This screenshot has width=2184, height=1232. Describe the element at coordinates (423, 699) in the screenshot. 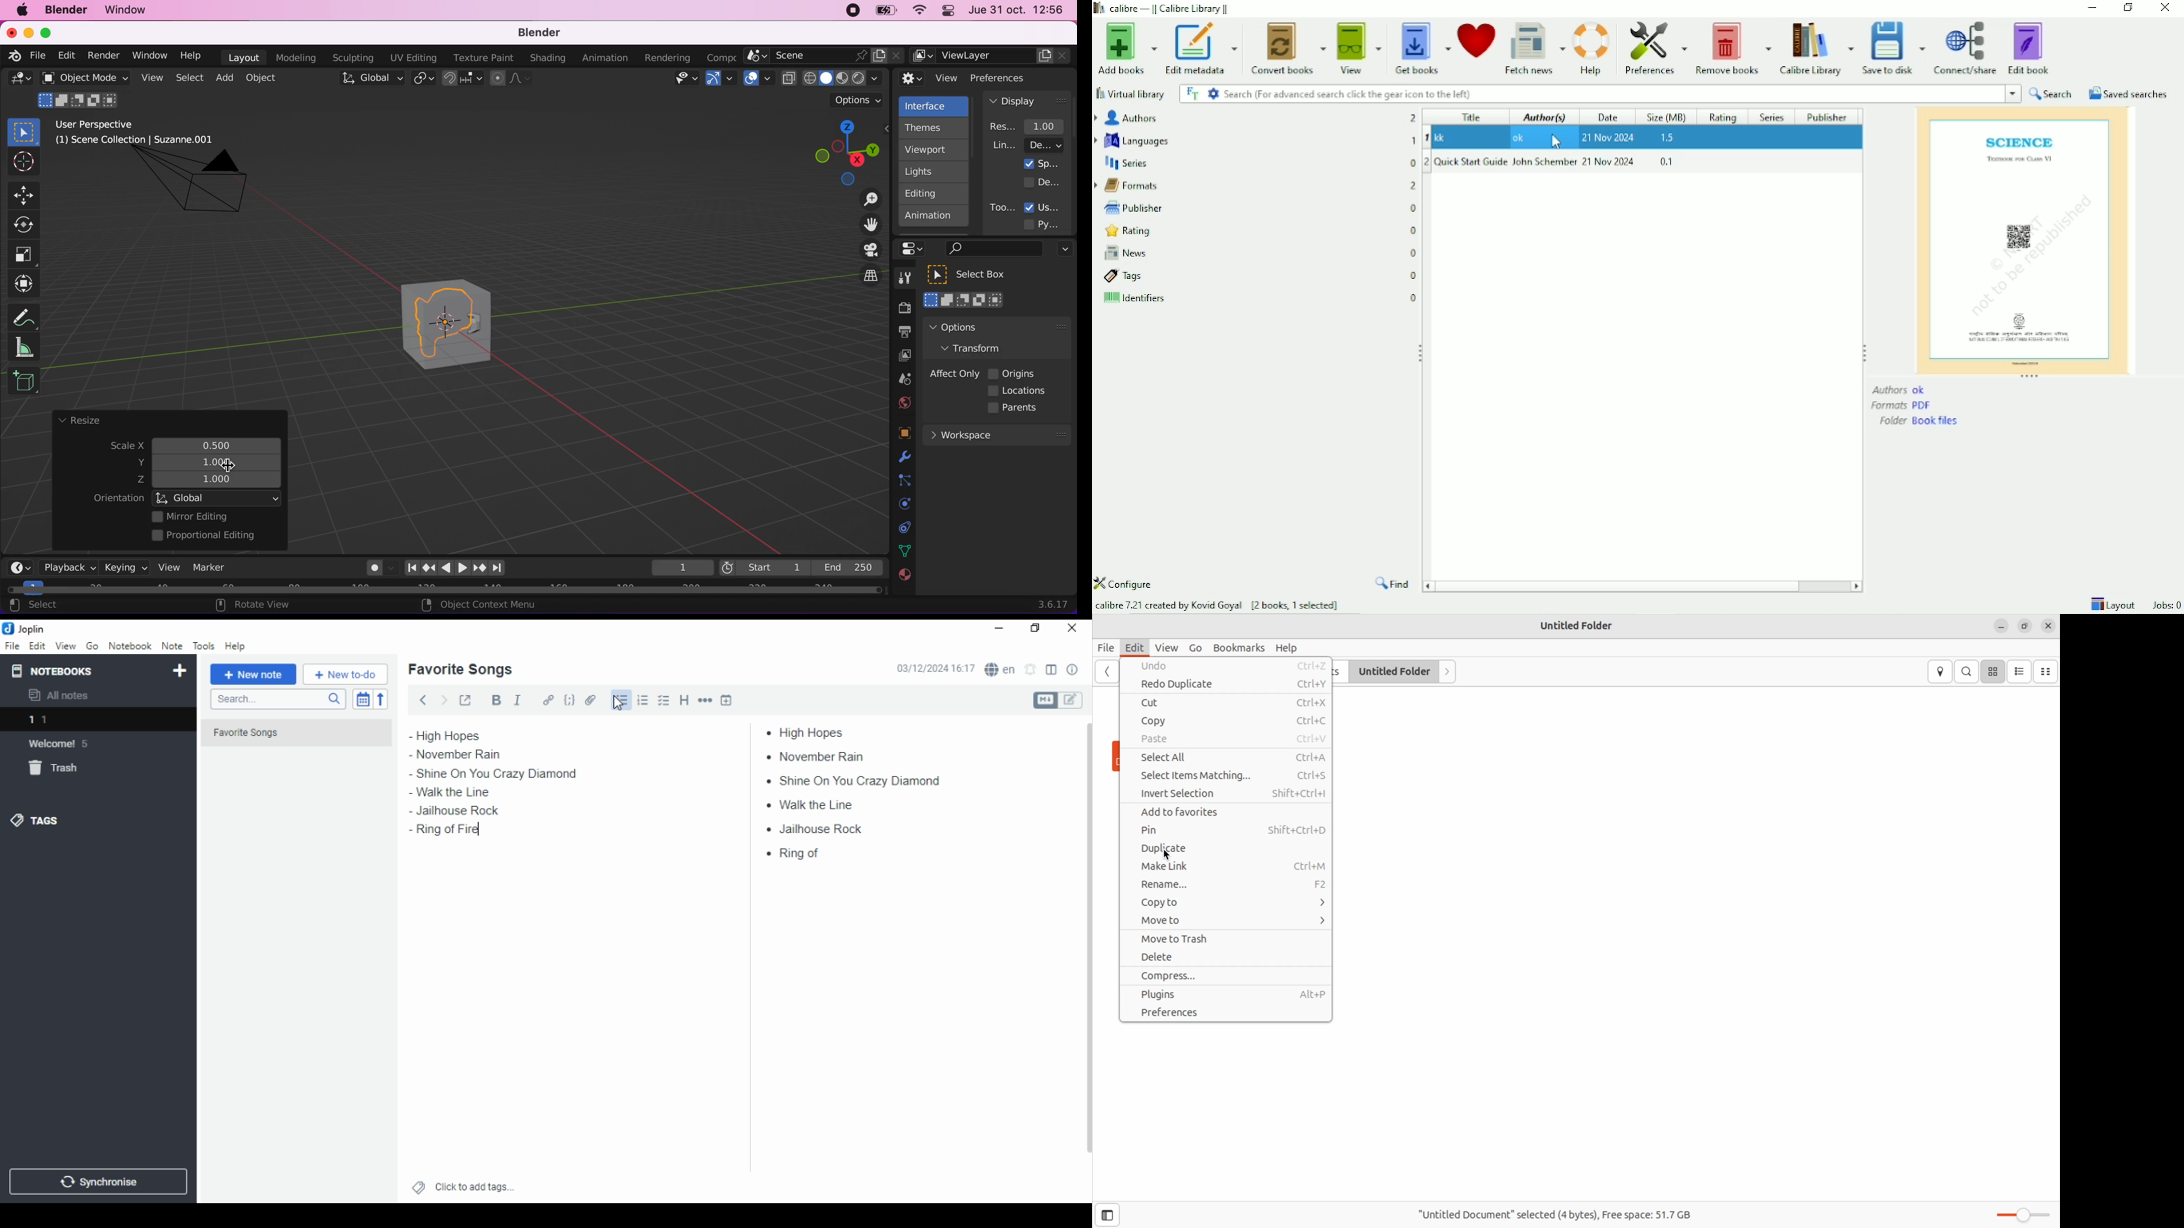

I see `back` at that location.